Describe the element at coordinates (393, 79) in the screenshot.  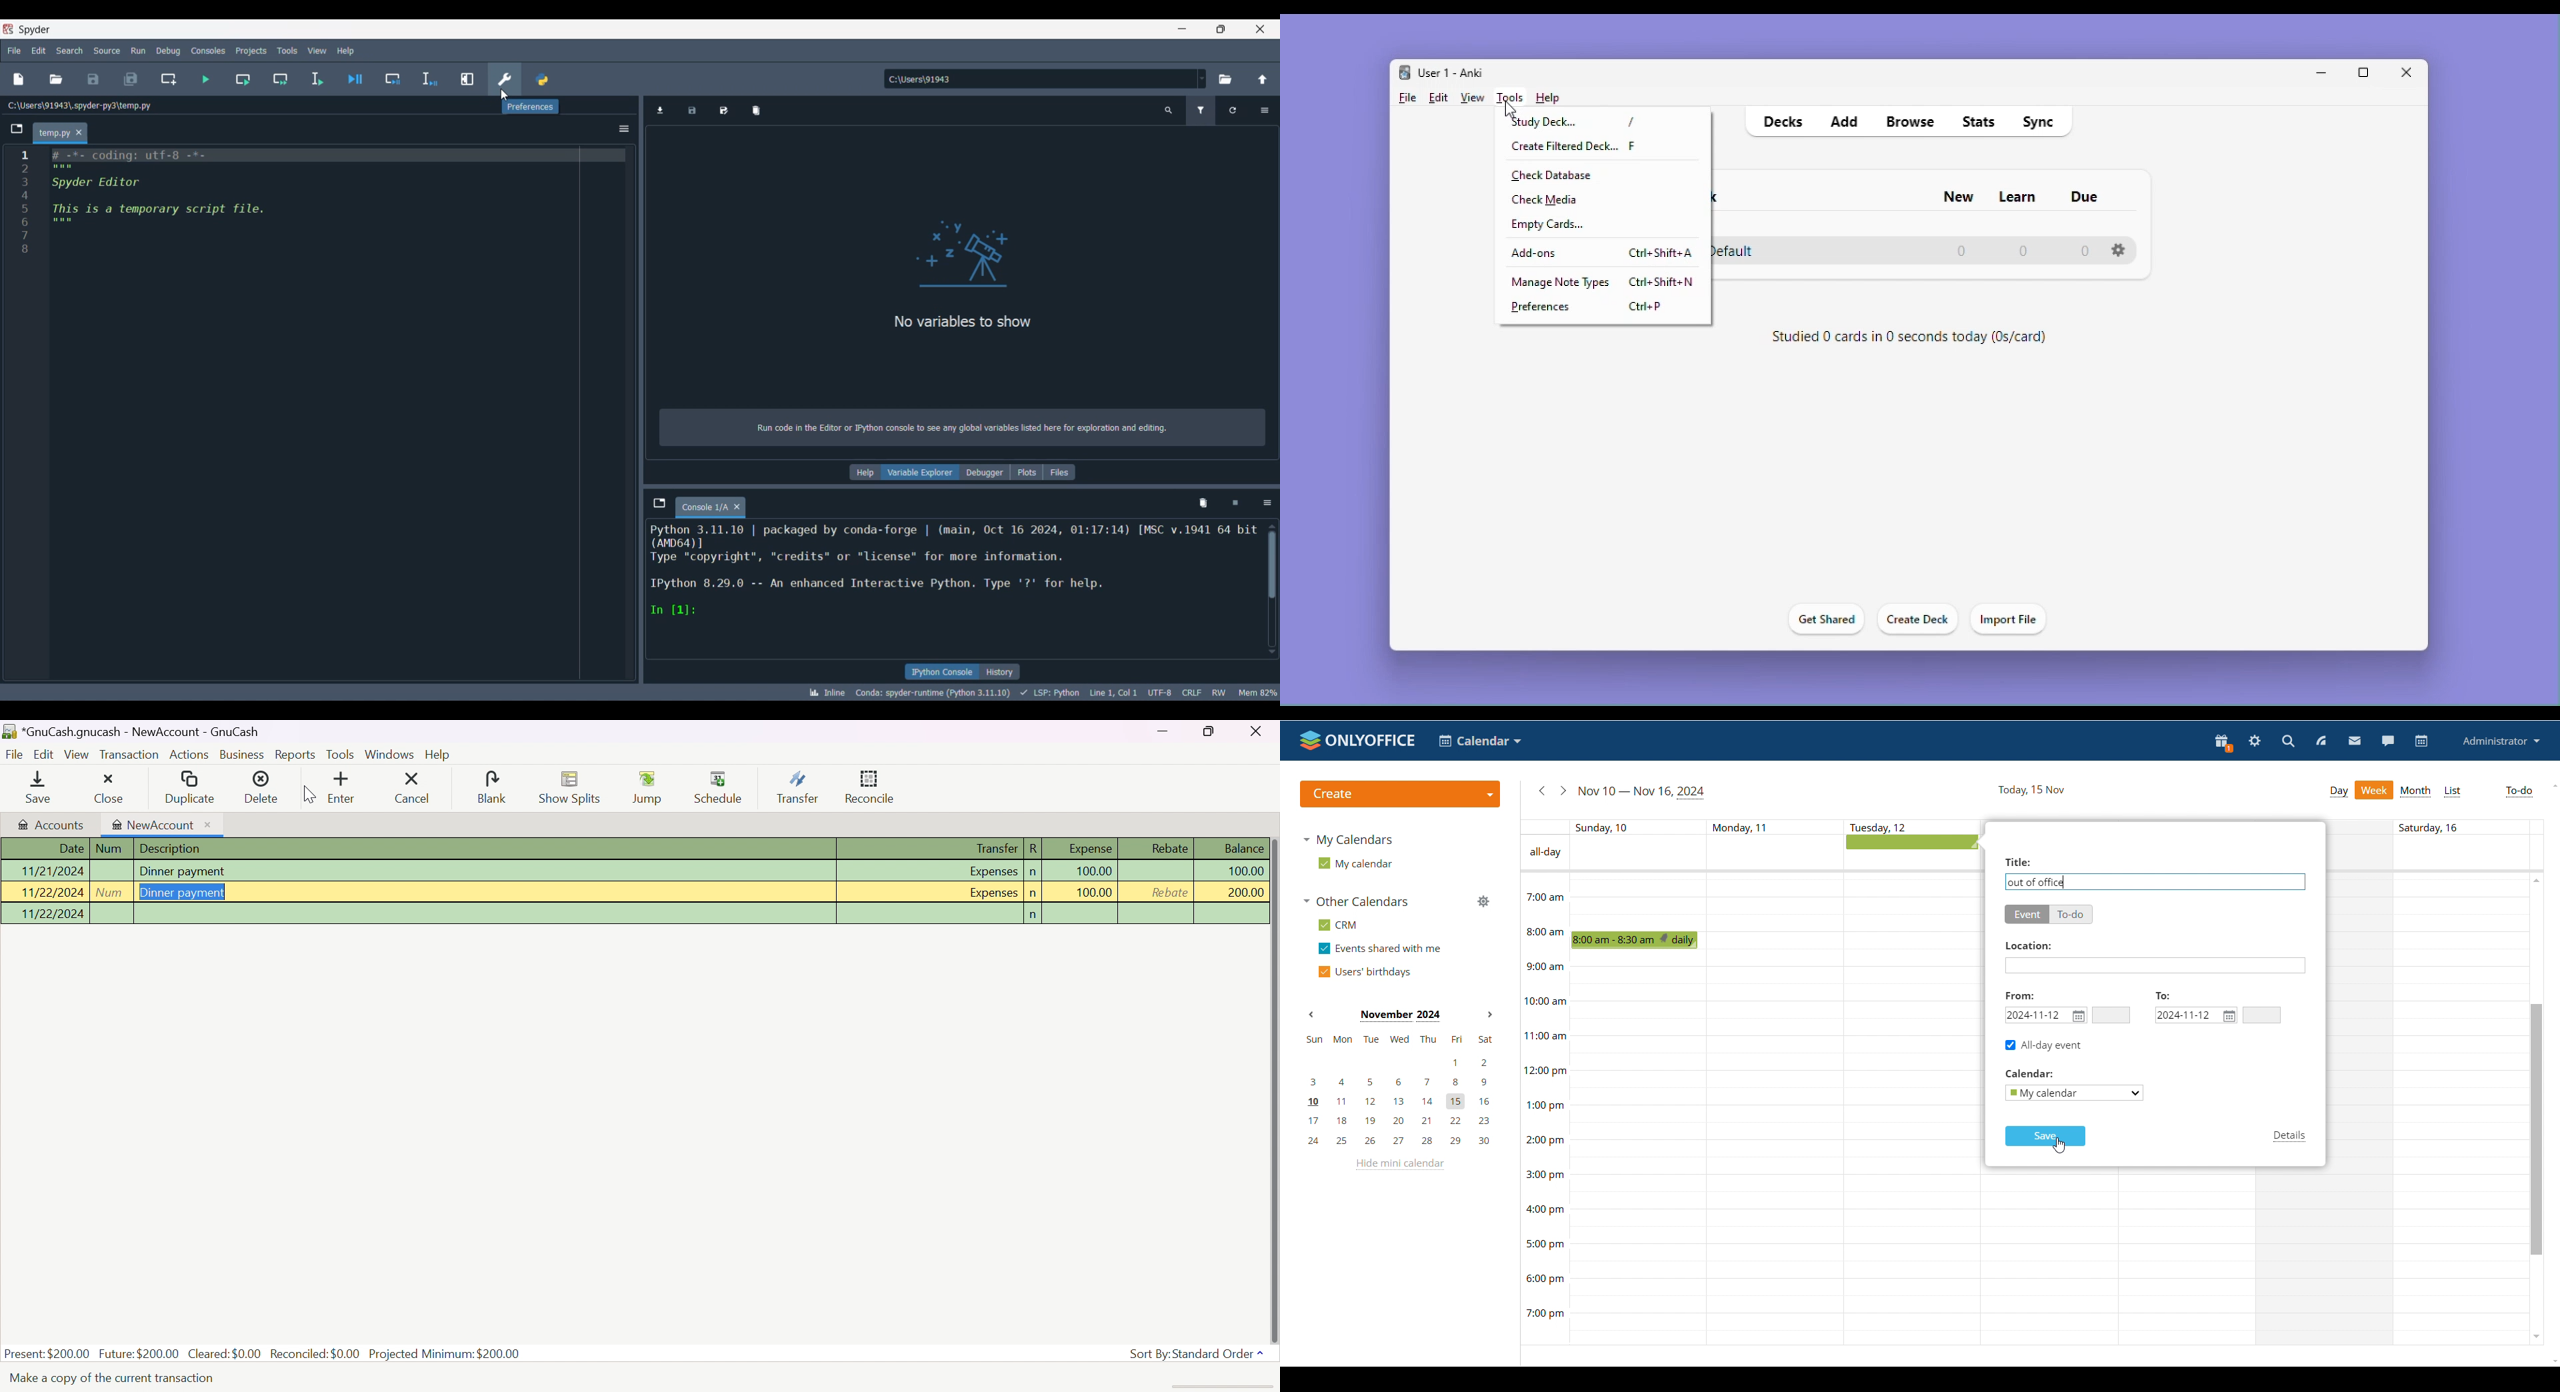
I see `Debug cell` at that location.